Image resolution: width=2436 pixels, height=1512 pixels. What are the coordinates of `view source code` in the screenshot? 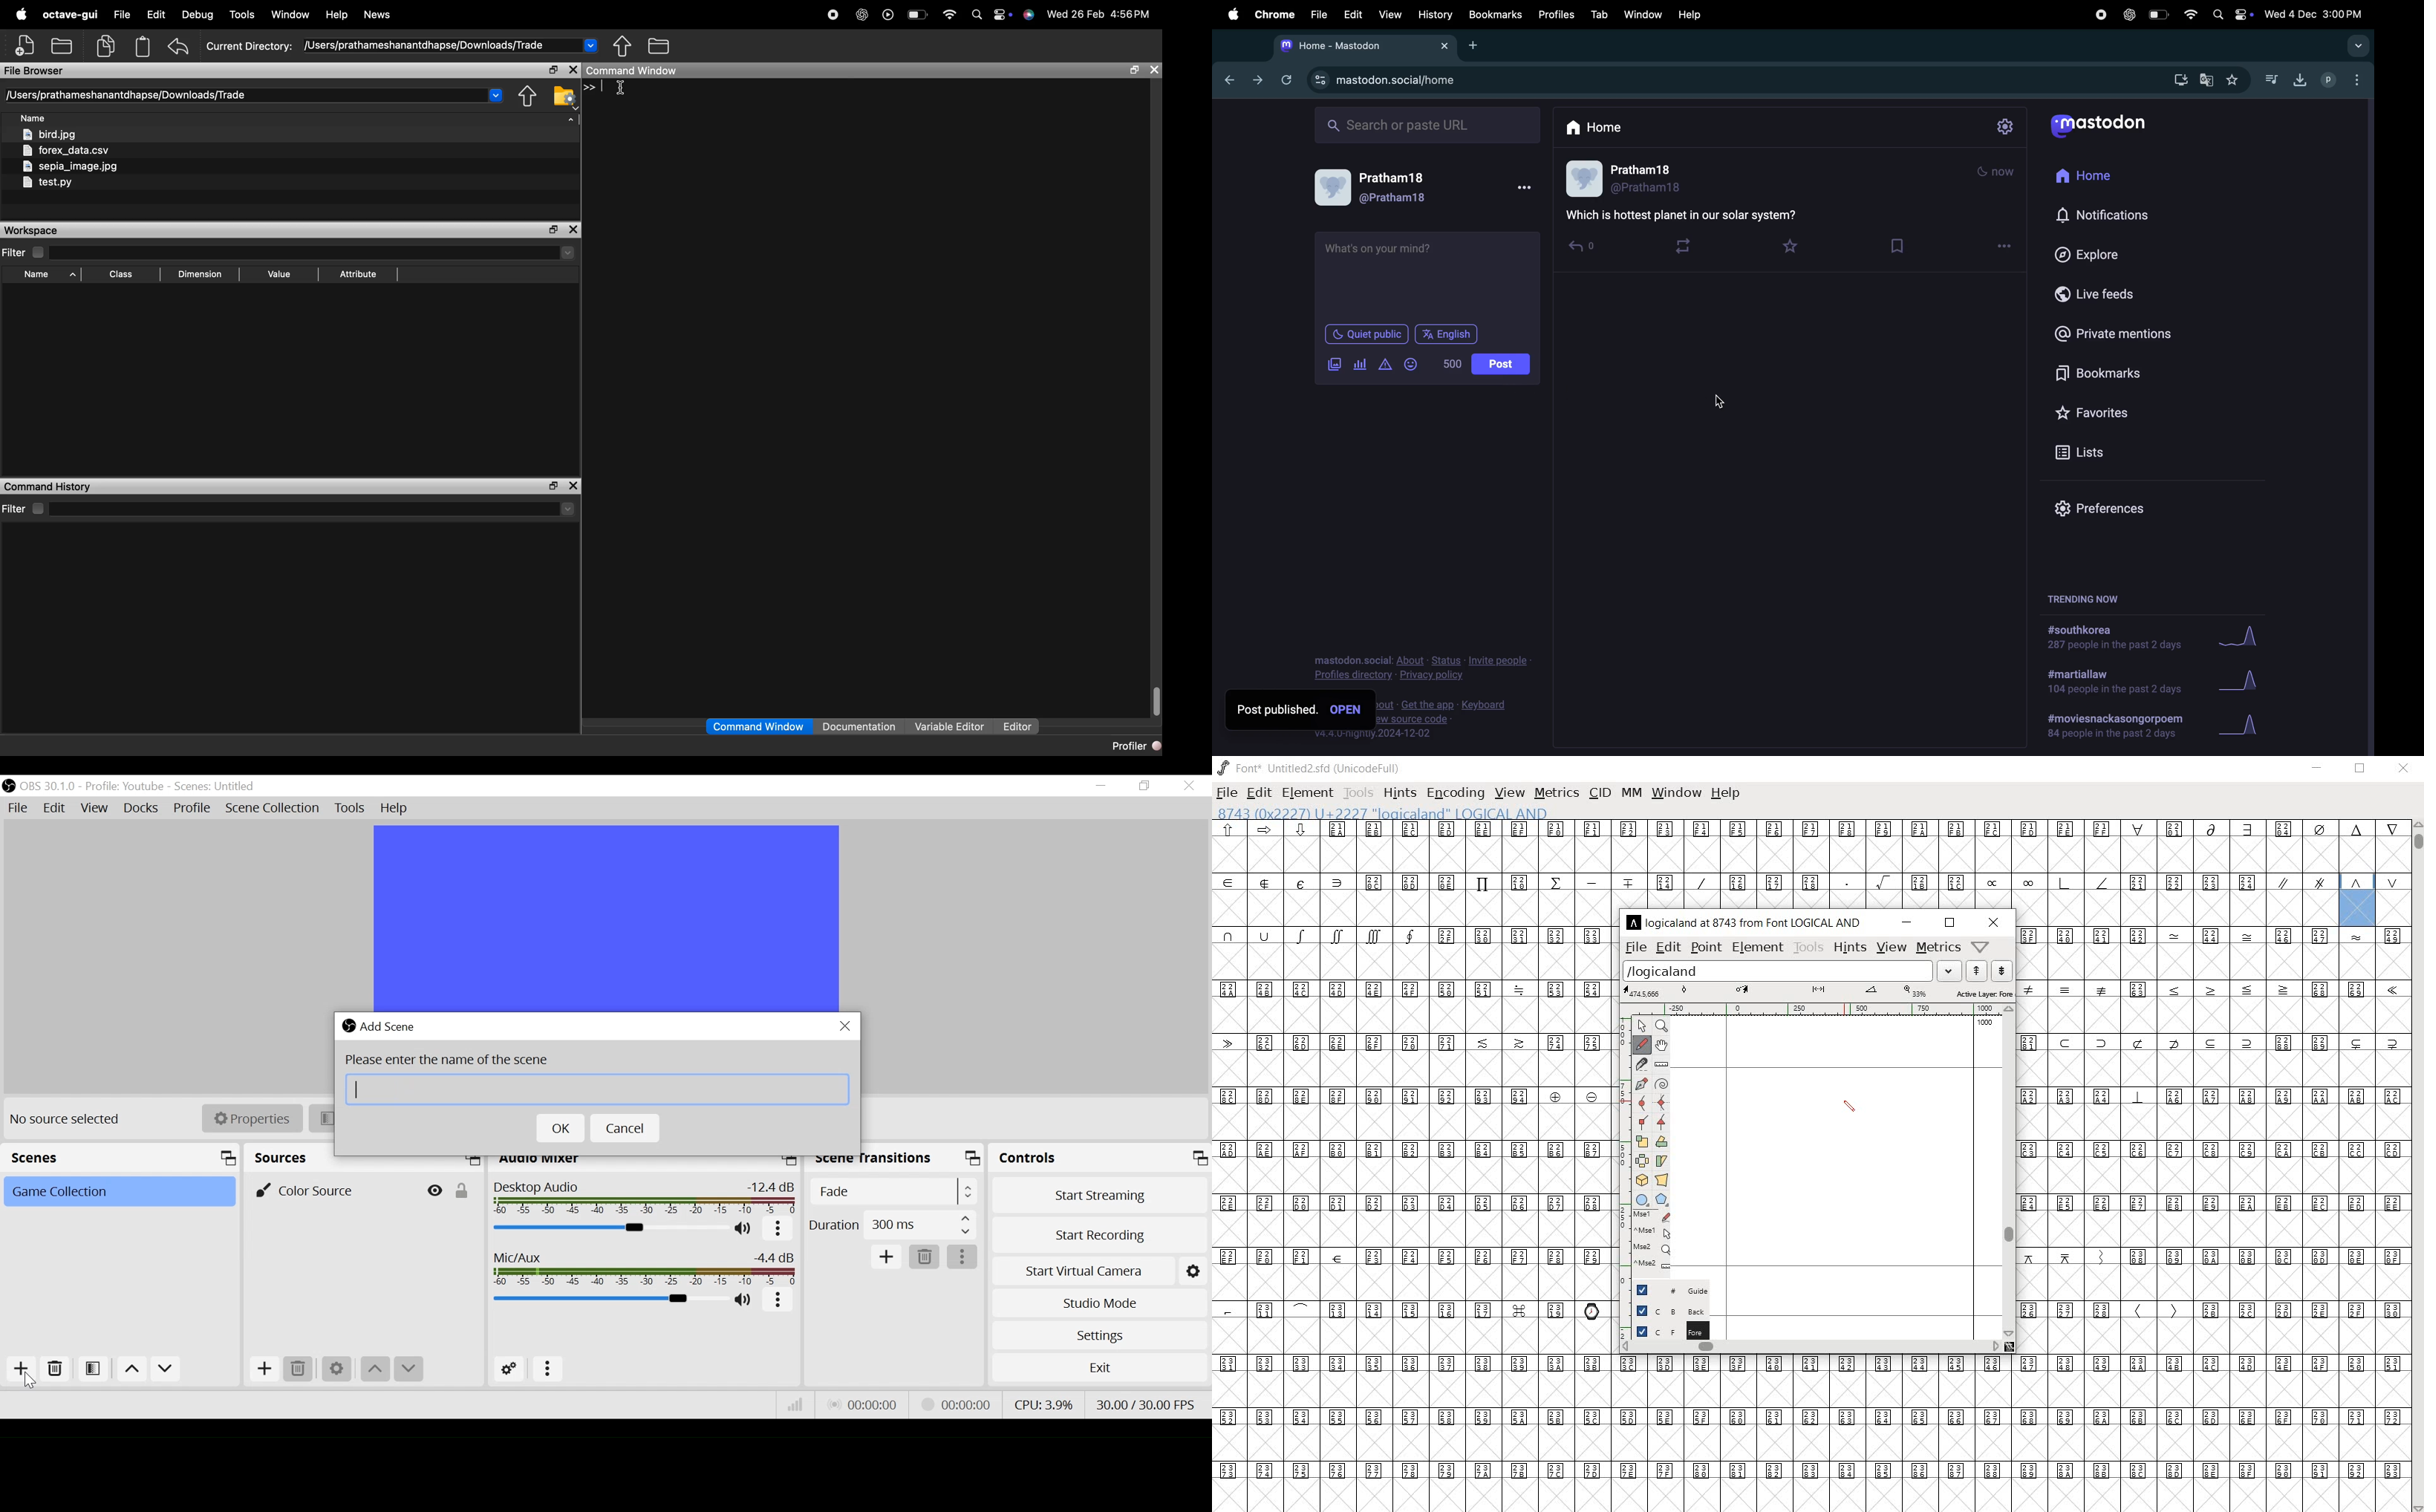 It's located at (1453, 723).